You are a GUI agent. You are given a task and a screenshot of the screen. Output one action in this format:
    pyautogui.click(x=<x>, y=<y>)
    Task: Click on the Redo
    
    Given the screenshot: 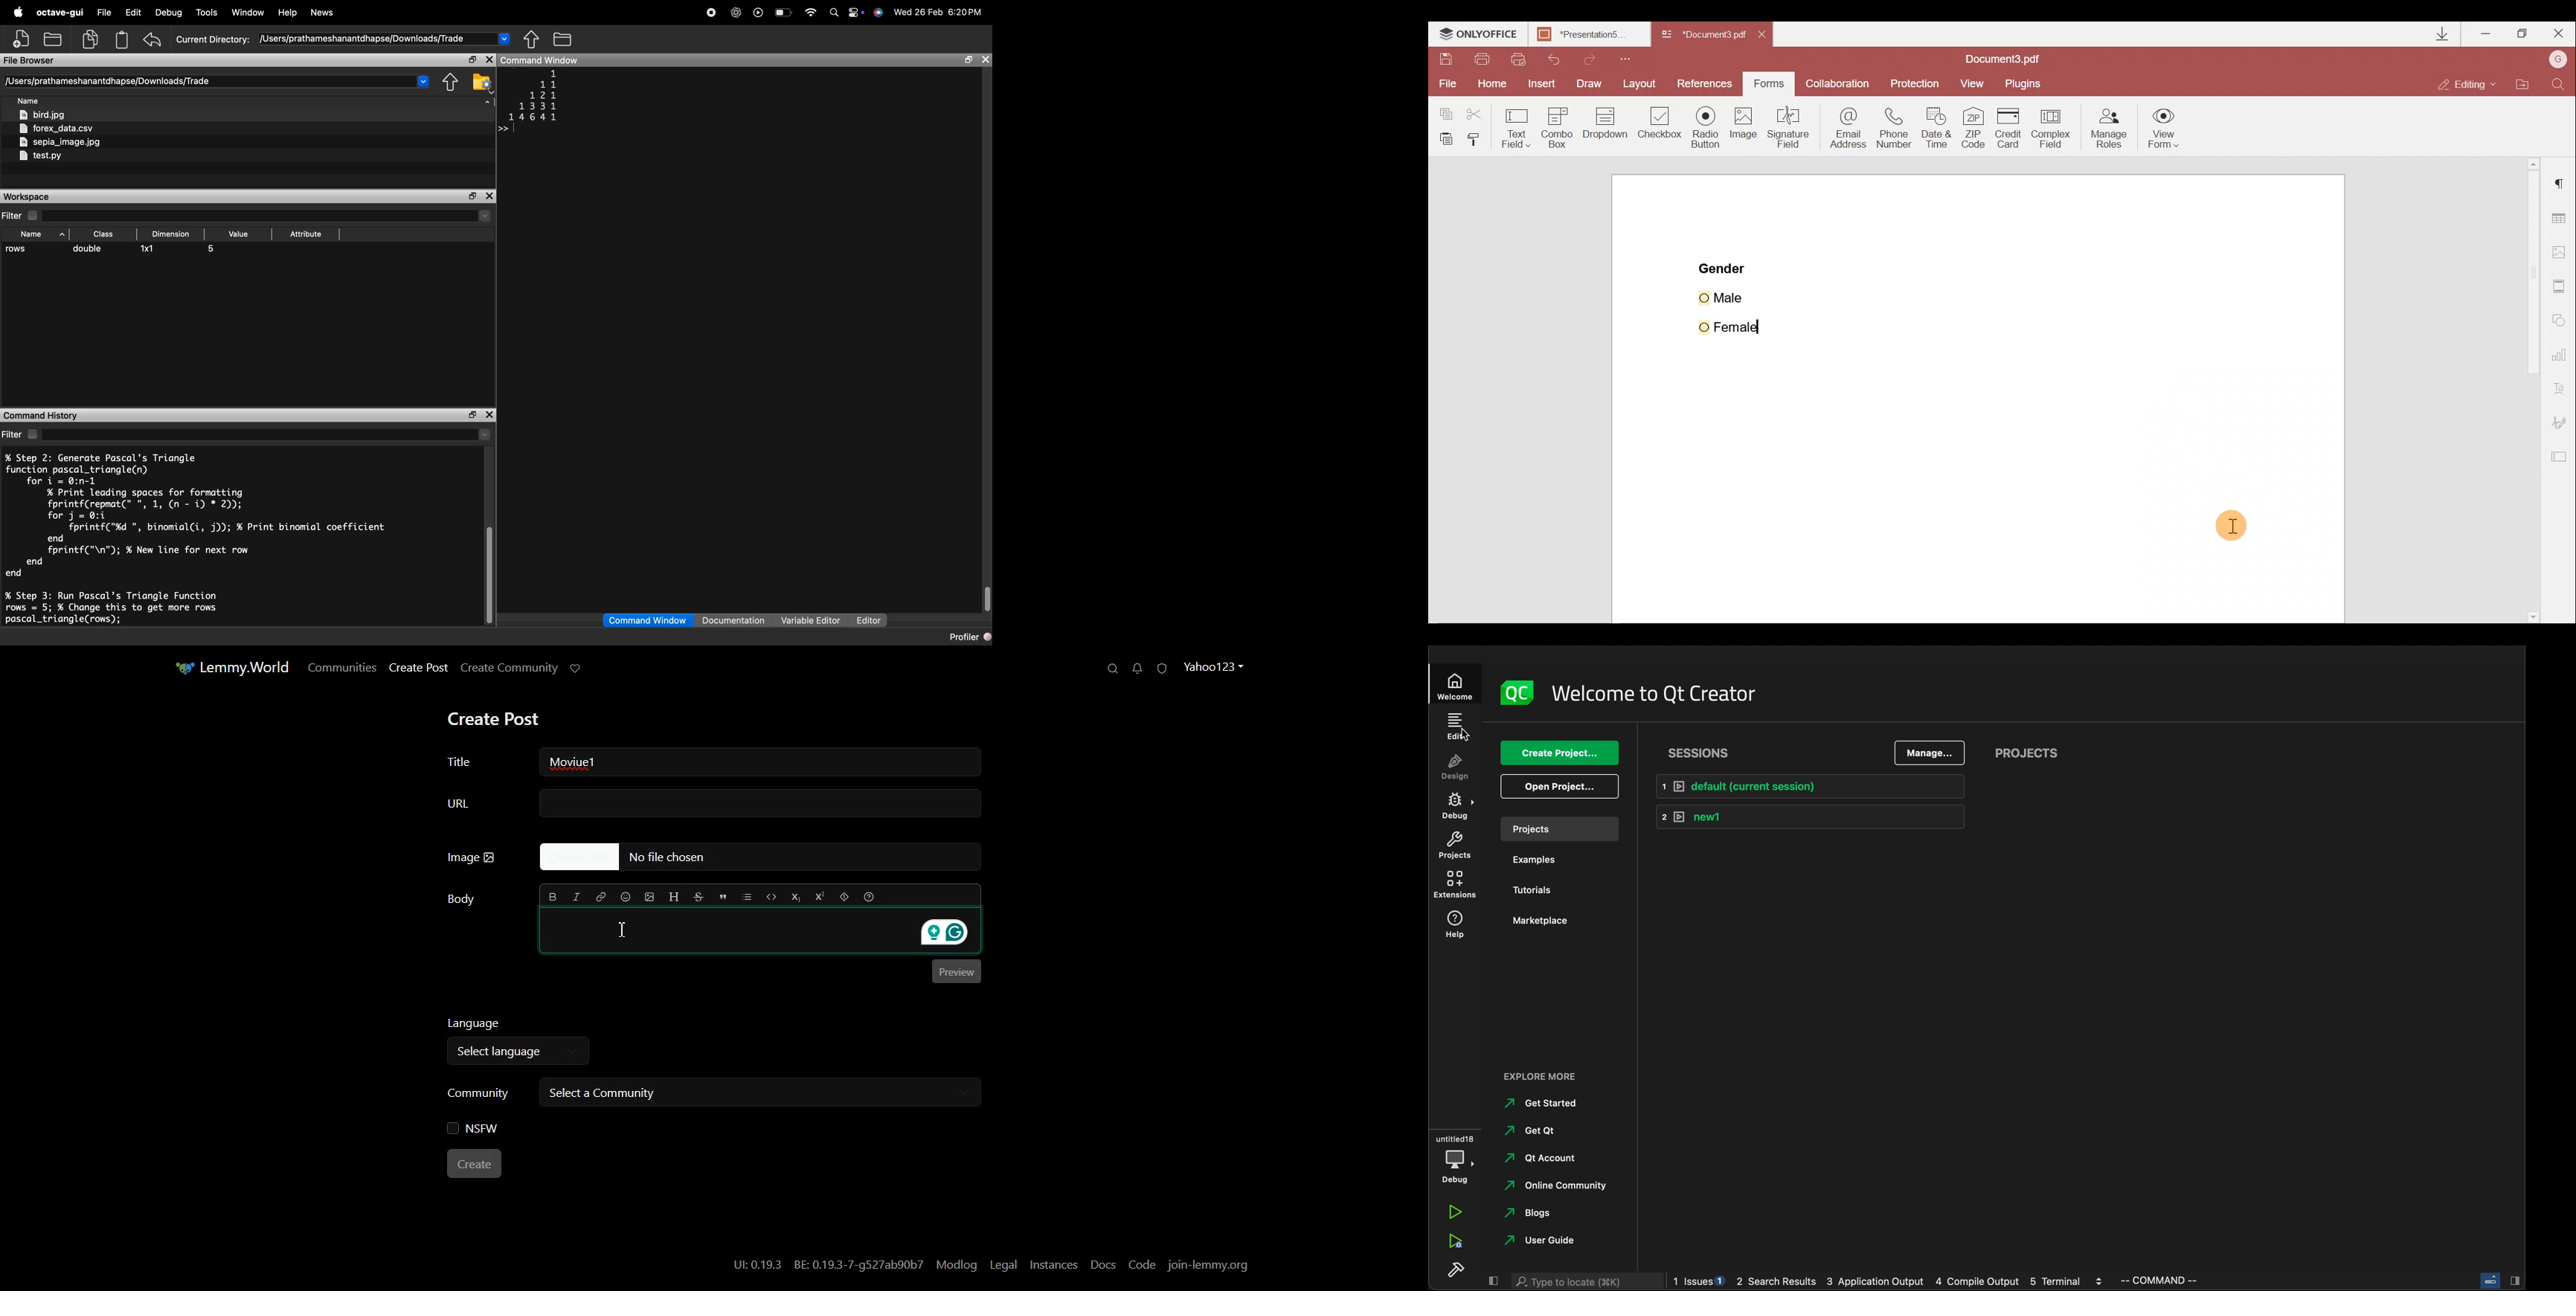 What is the action you would take?
    pyautogui.click(x=1600, y=59)
    